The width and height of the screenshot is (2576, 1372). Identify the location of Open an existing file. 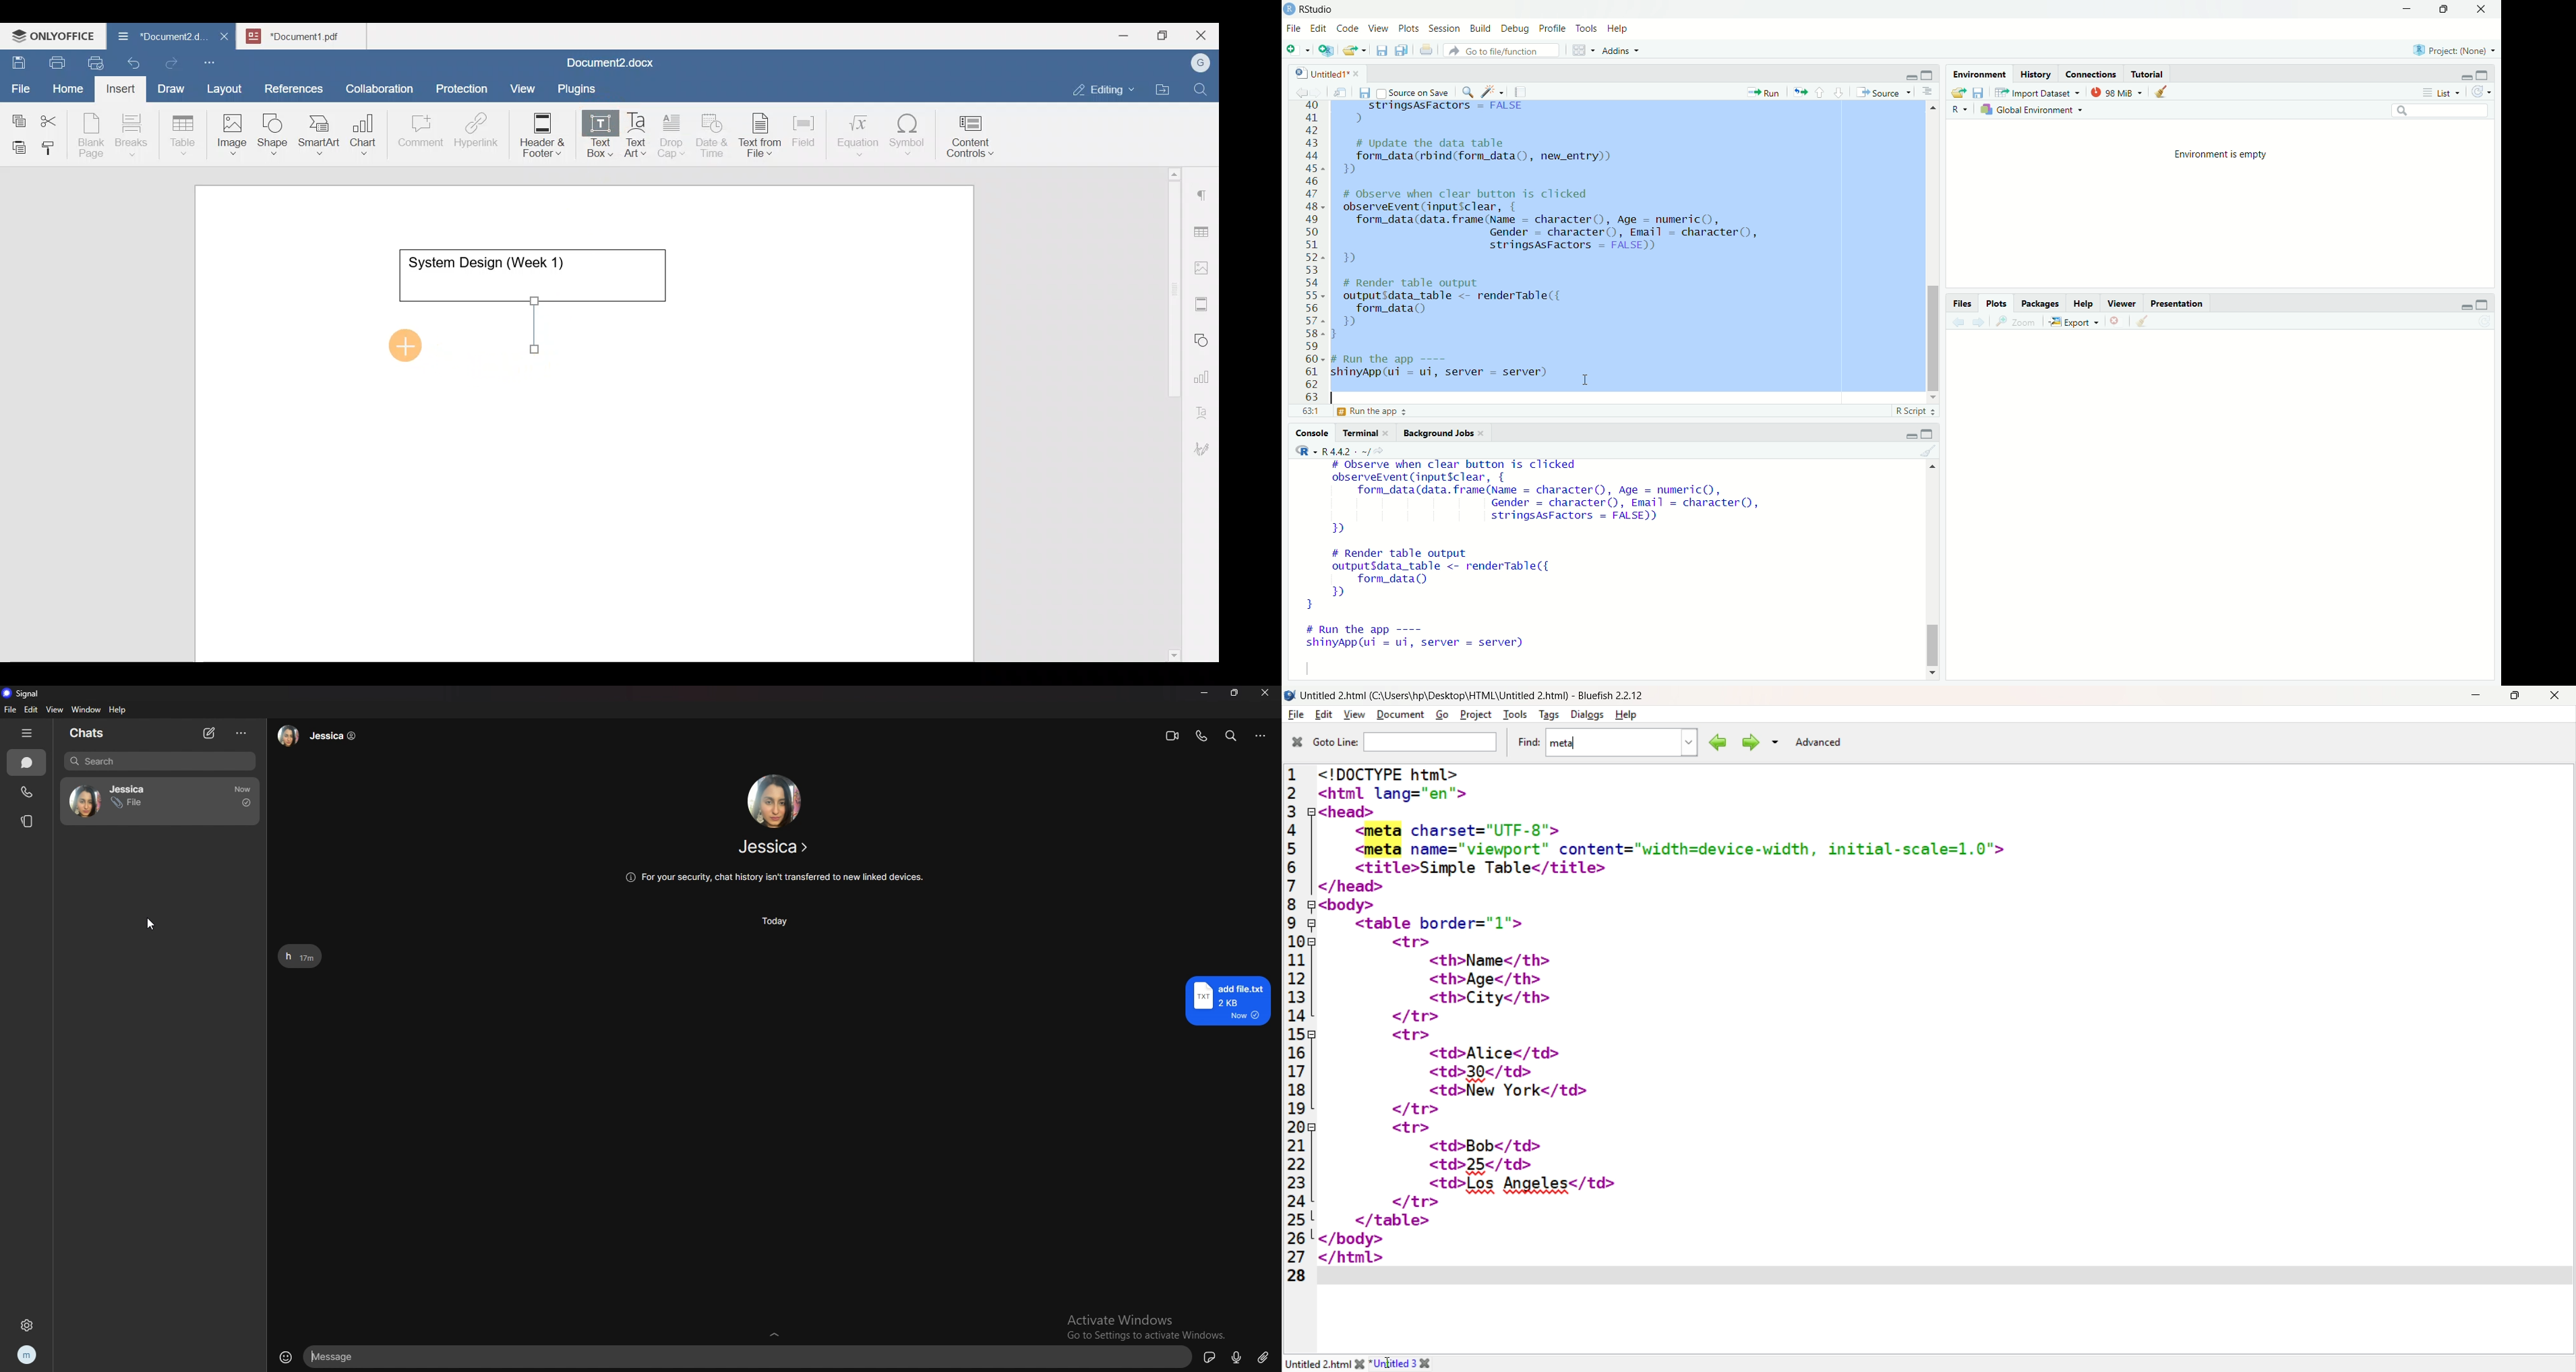
(1355, 51).